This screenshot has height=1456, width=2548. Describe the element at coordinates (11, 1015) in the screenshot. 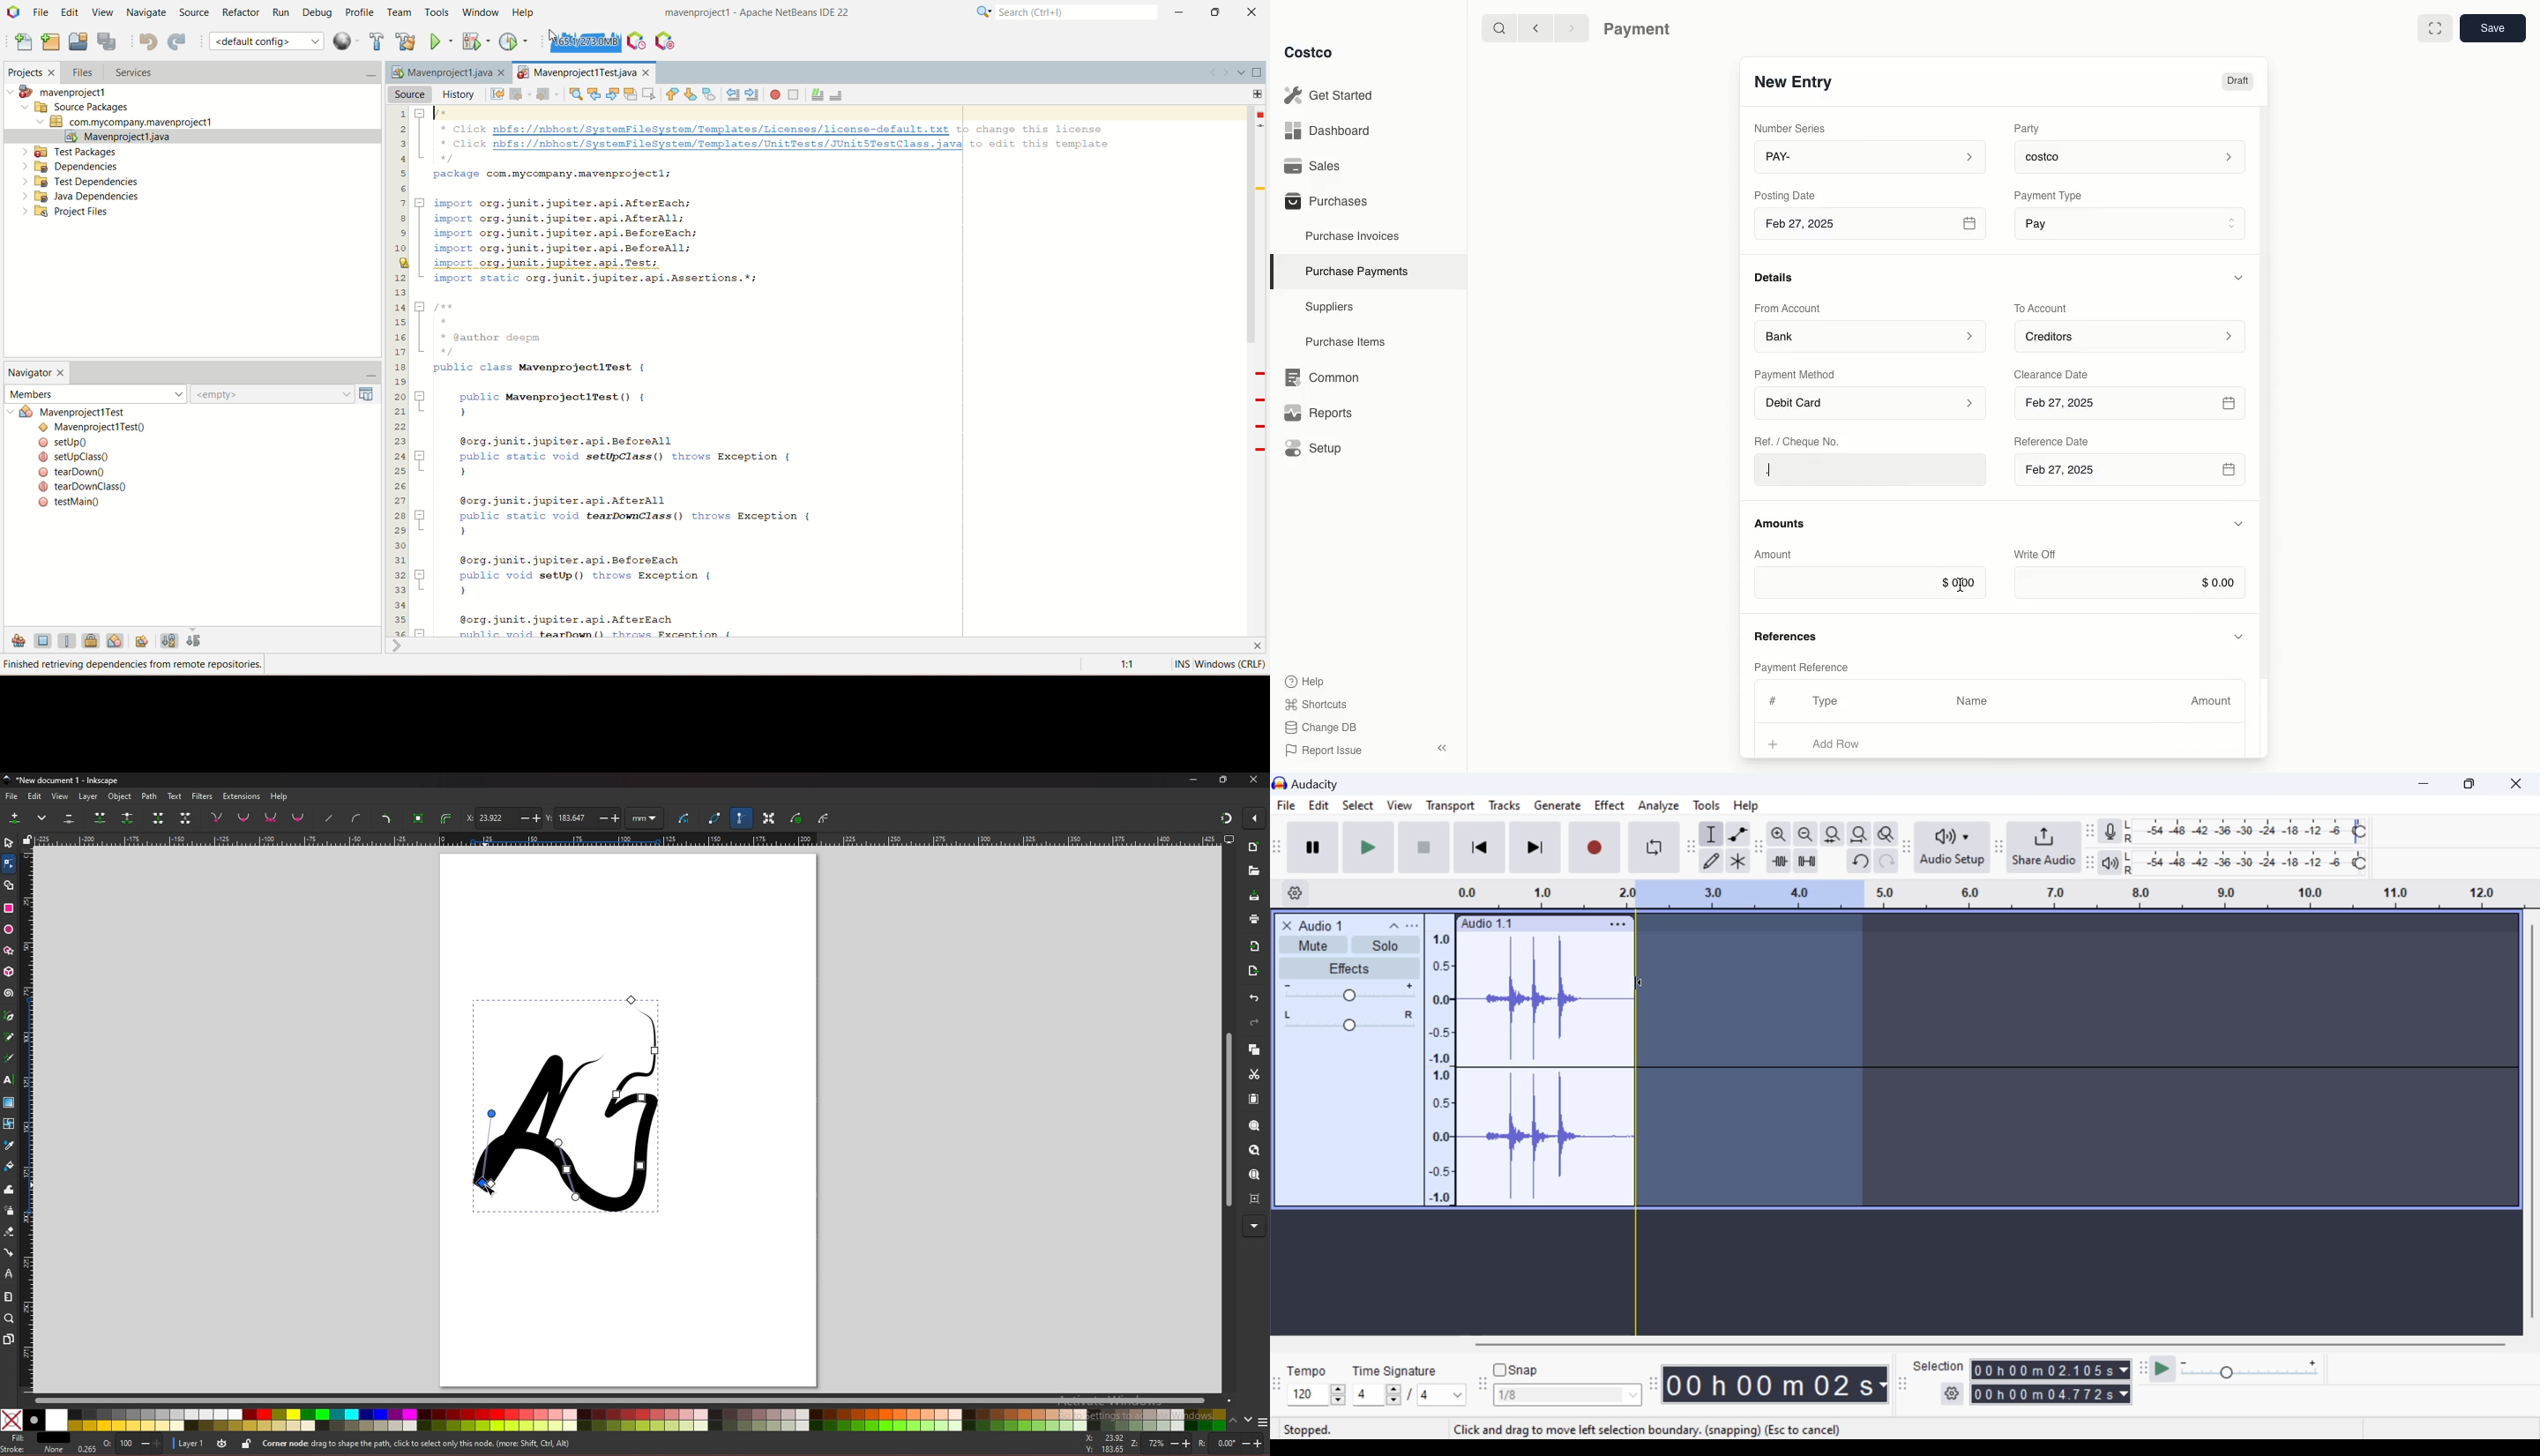

I see `pen` at that location.